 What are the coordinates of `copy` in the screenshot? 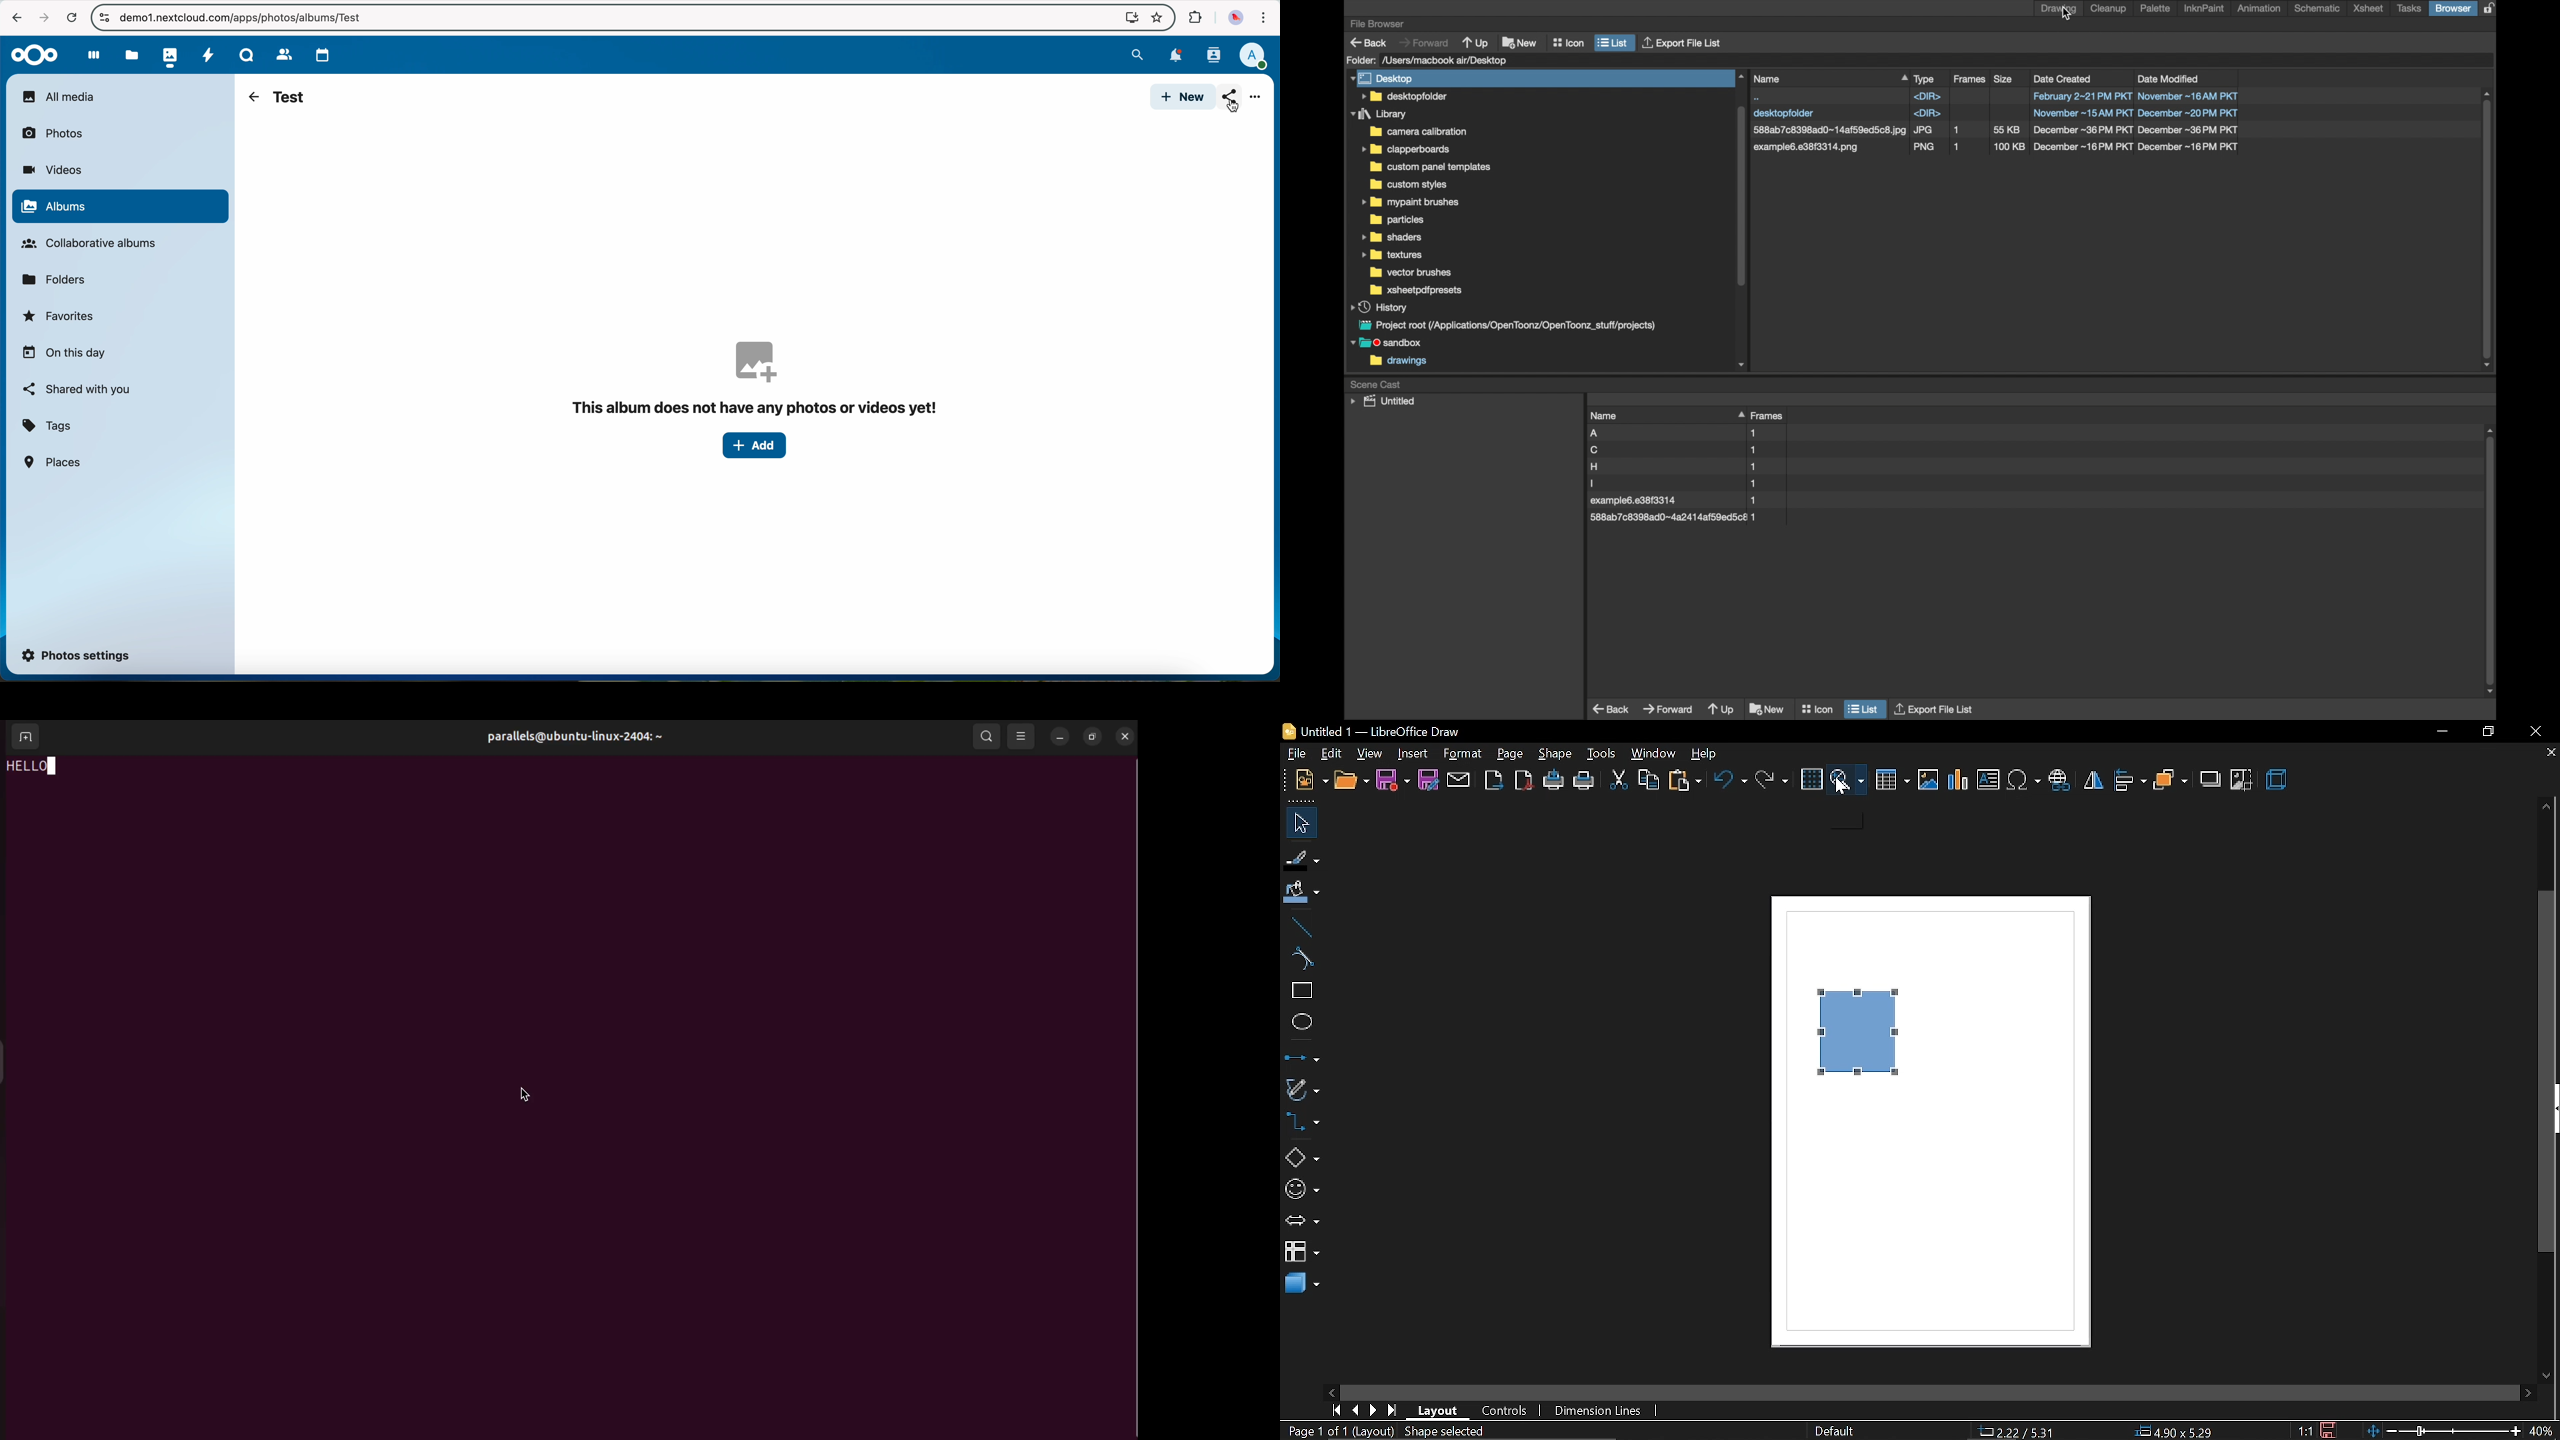 It's located at (1647, 781).